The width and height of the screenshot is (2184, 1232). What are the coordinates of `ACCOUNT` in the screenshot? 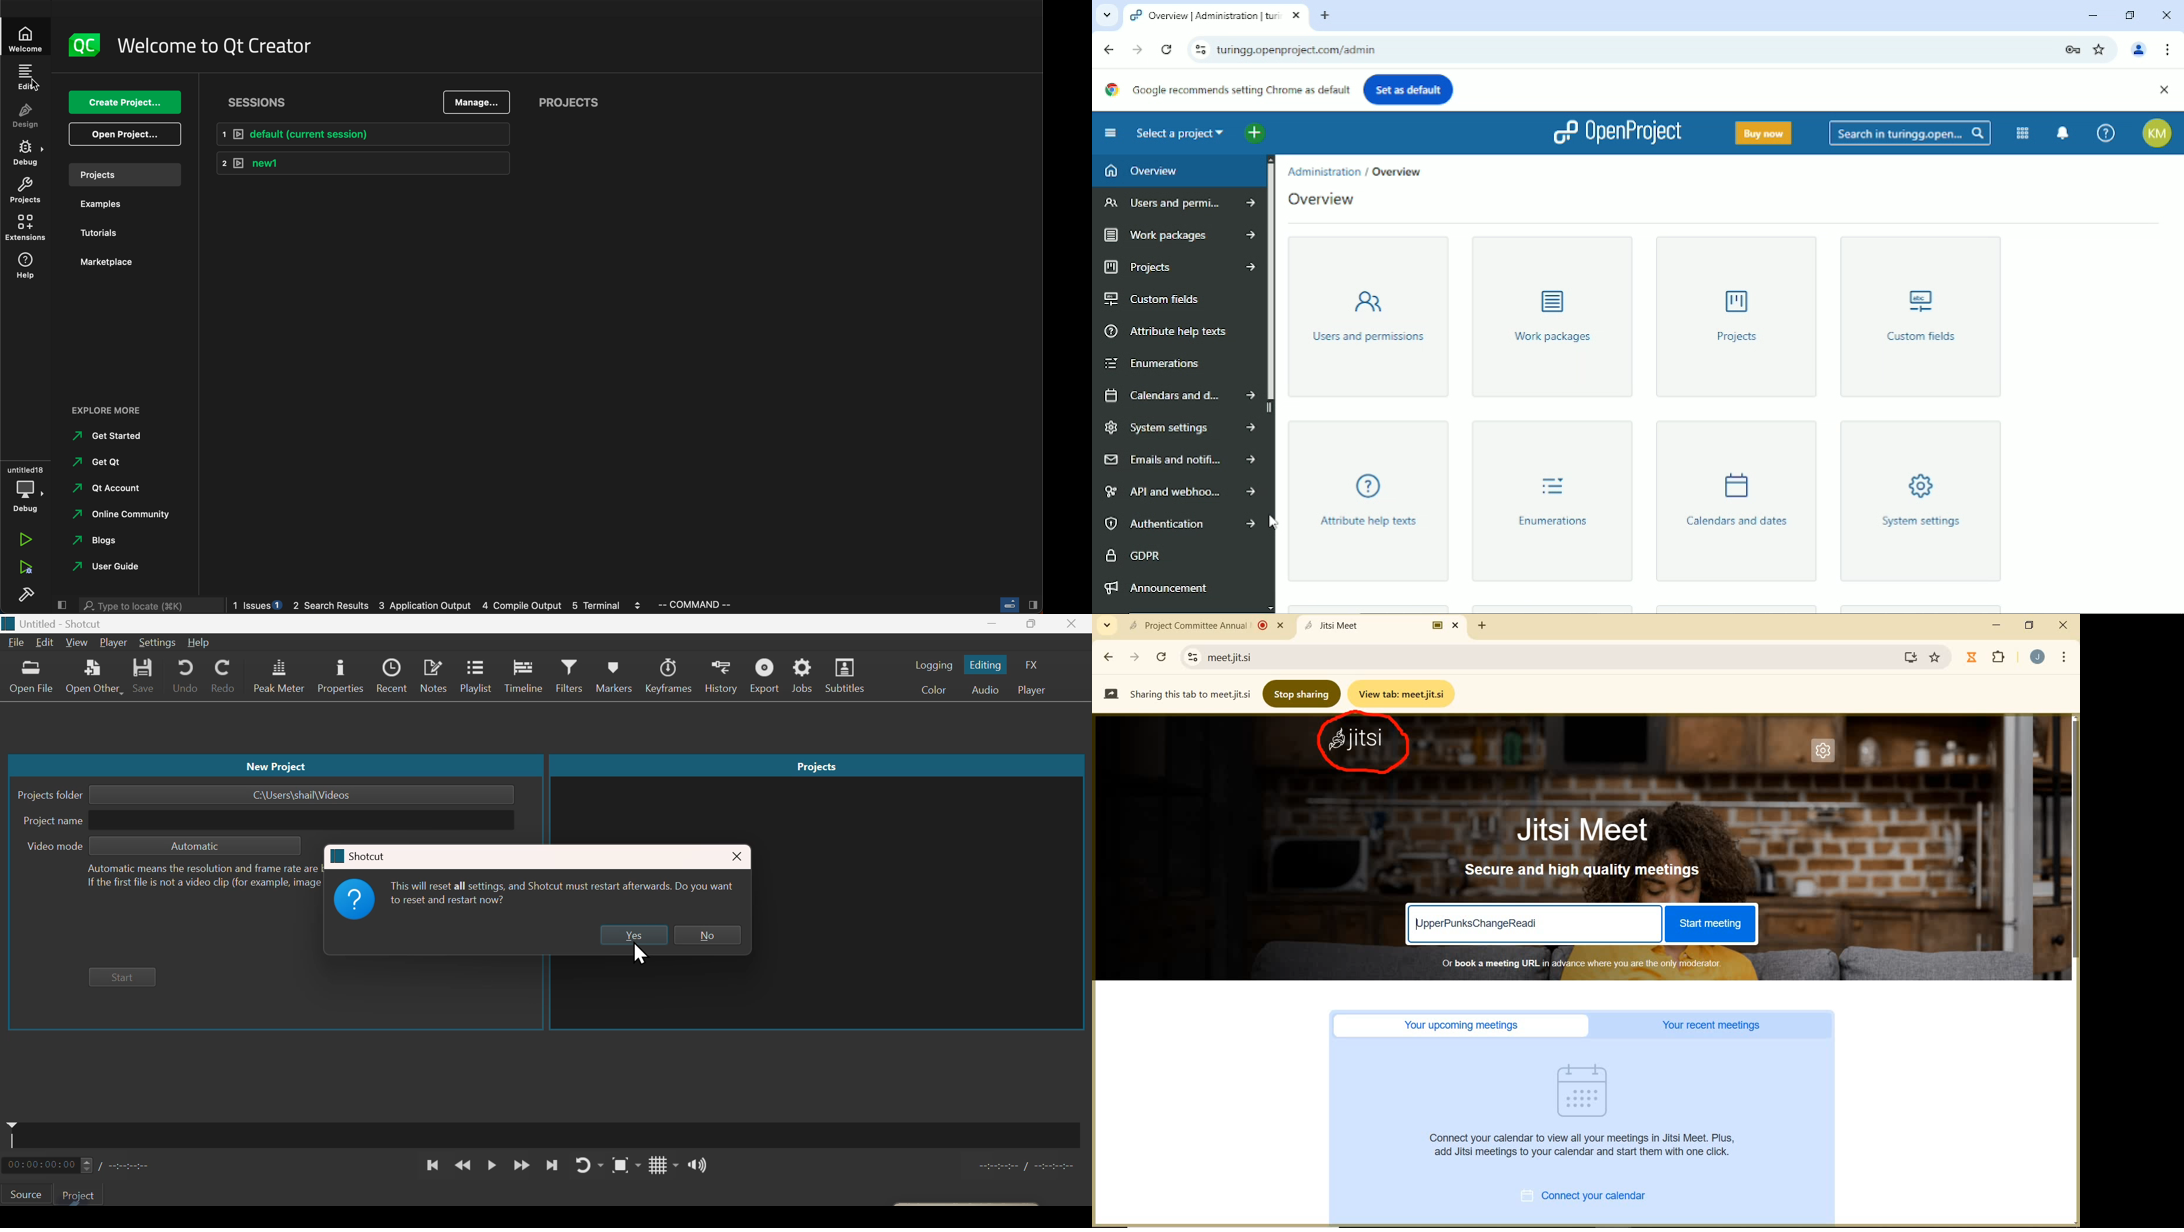 It's located at (2038, 657).